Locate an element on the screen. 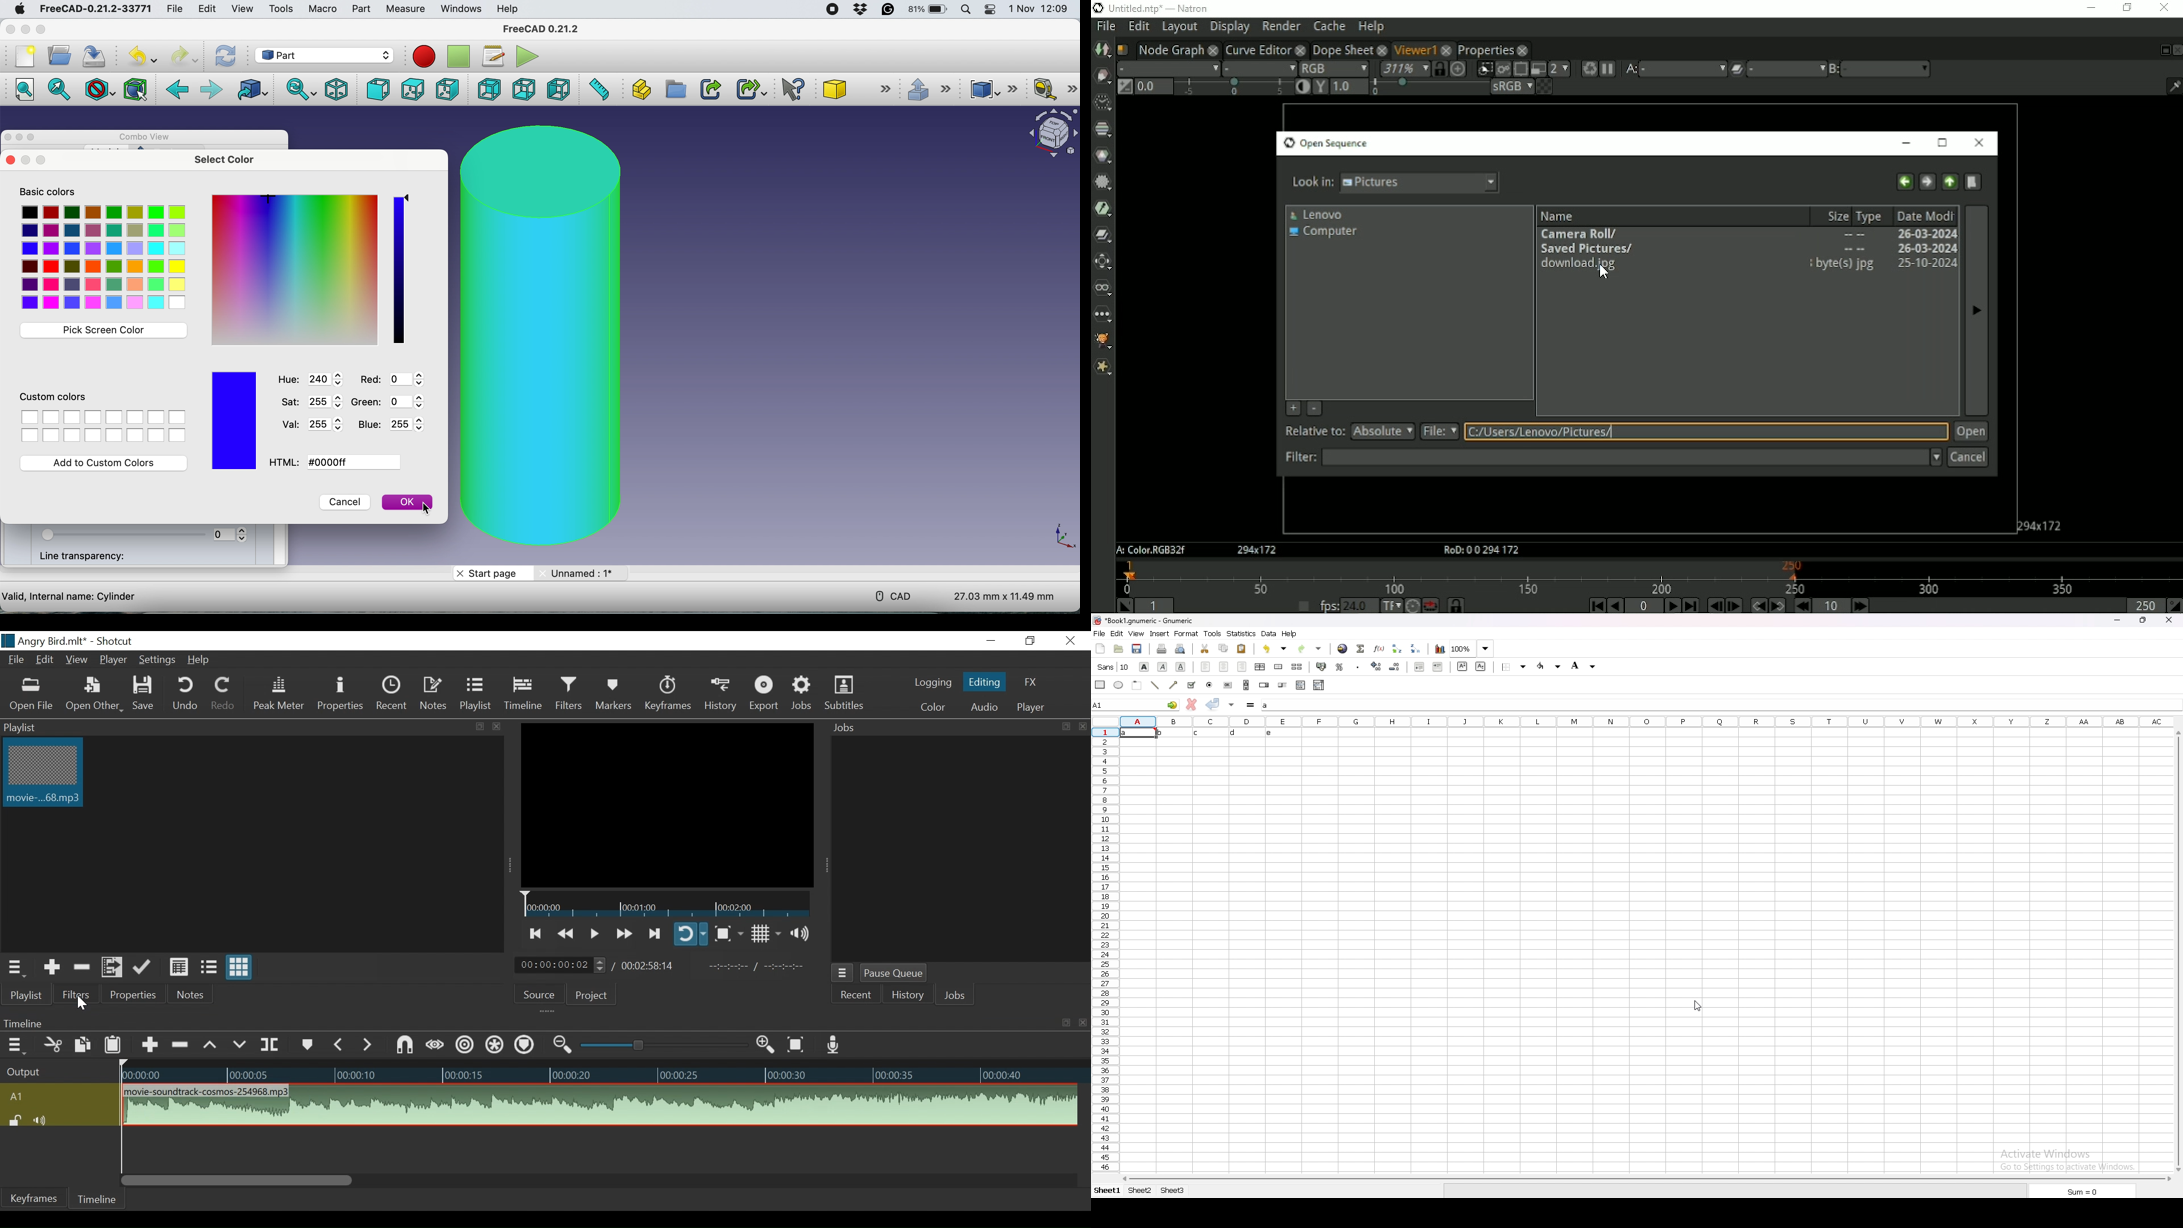 Image resolution: width=2184 pixels, height=1232 pixels. open is located at coordinates (1119, 649).